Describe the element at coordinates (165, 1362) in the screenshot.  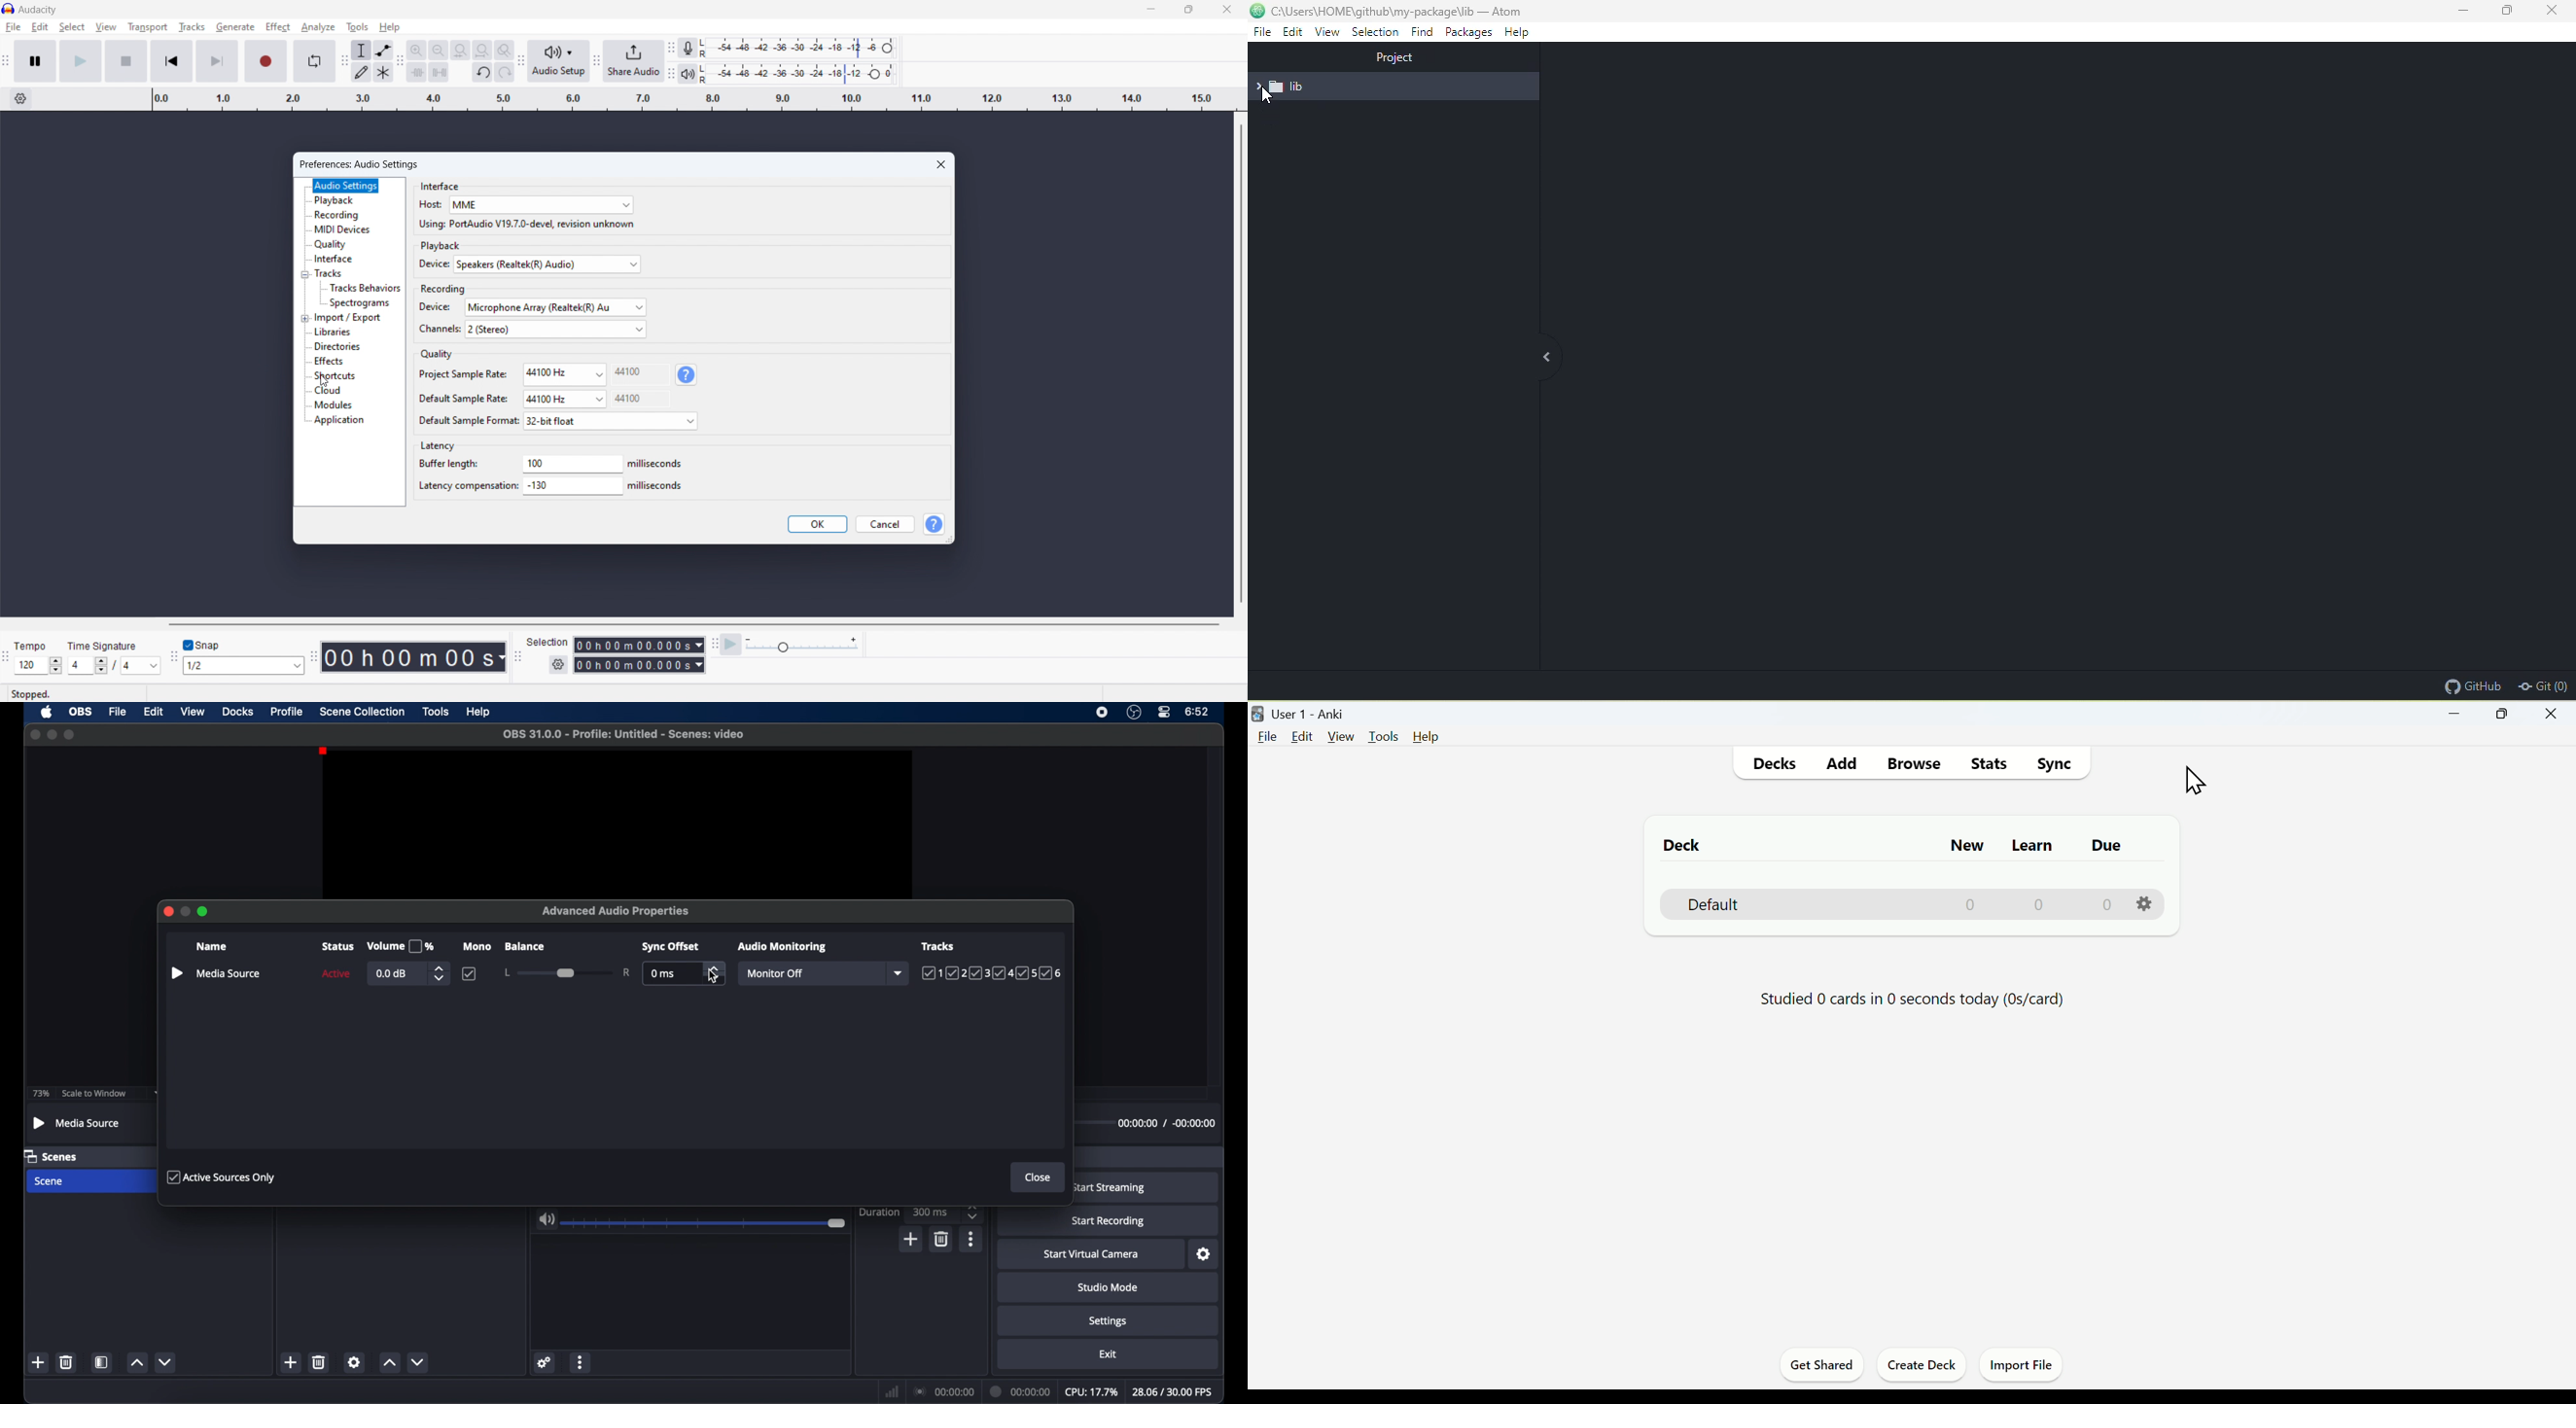
I see `decrement` at that location.